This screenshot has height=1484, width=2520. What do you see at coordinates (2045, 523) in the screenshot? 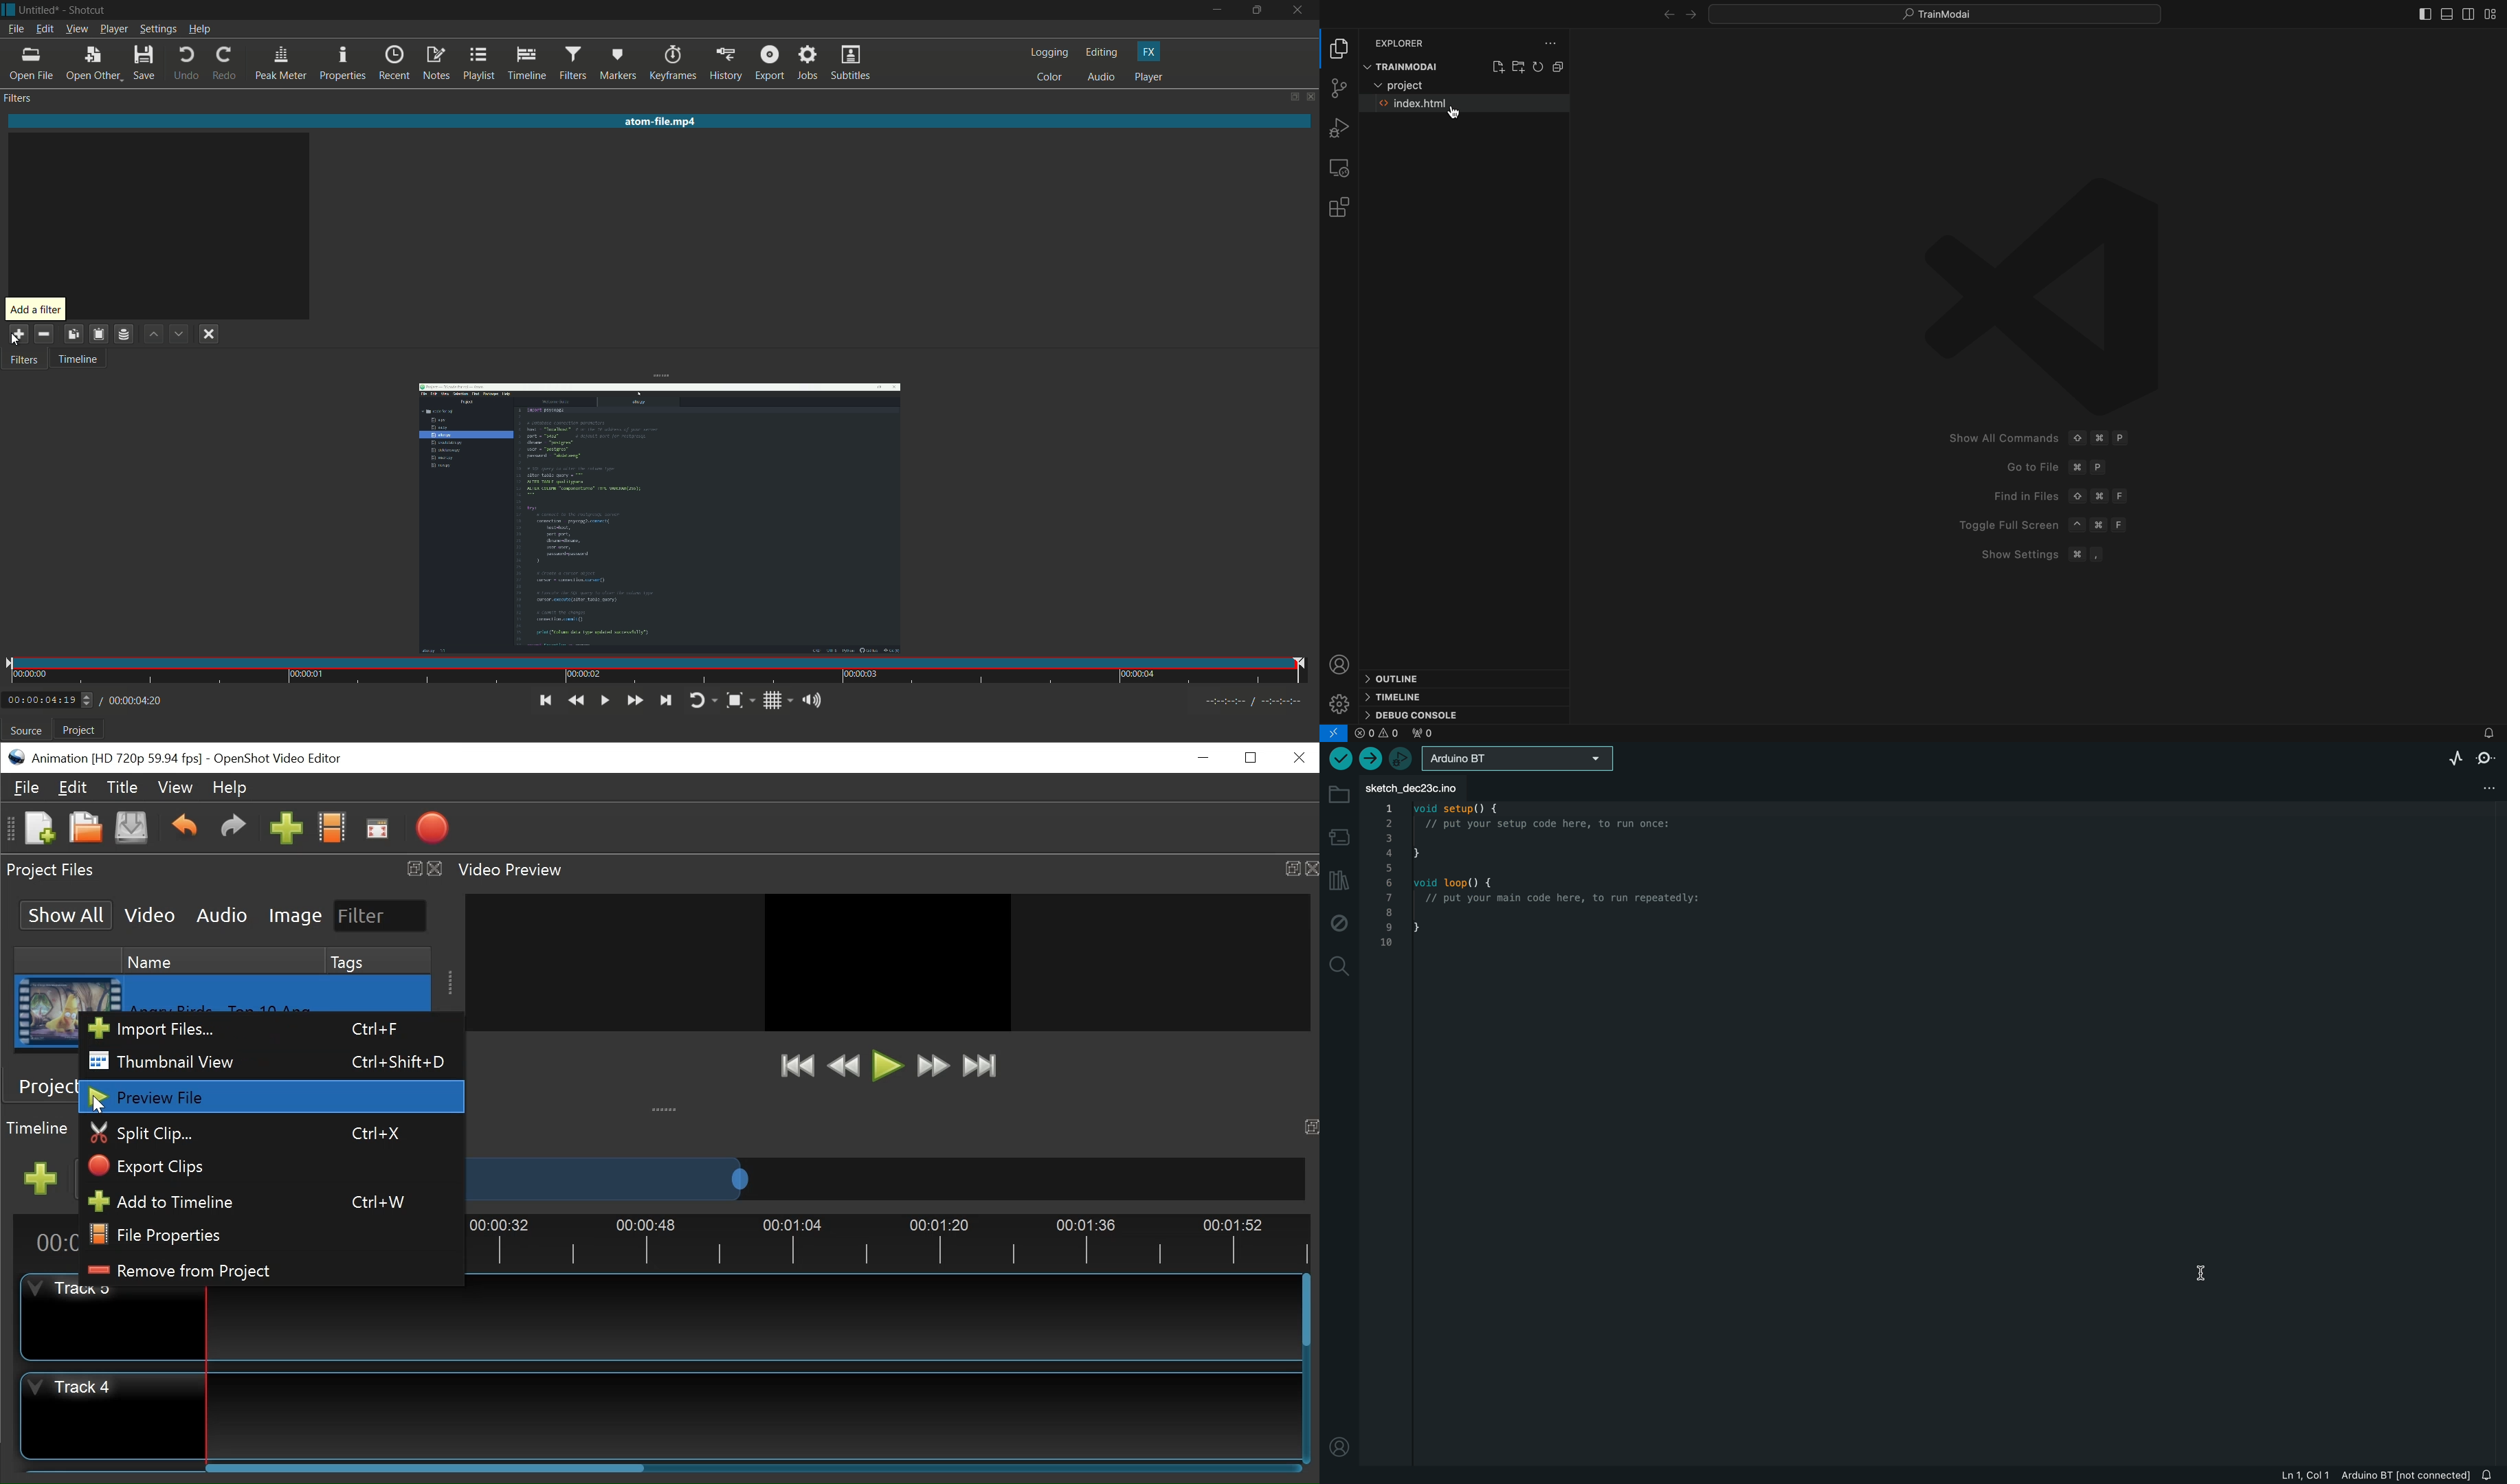
I see `Toggle` at bounding box center [2045, 523].